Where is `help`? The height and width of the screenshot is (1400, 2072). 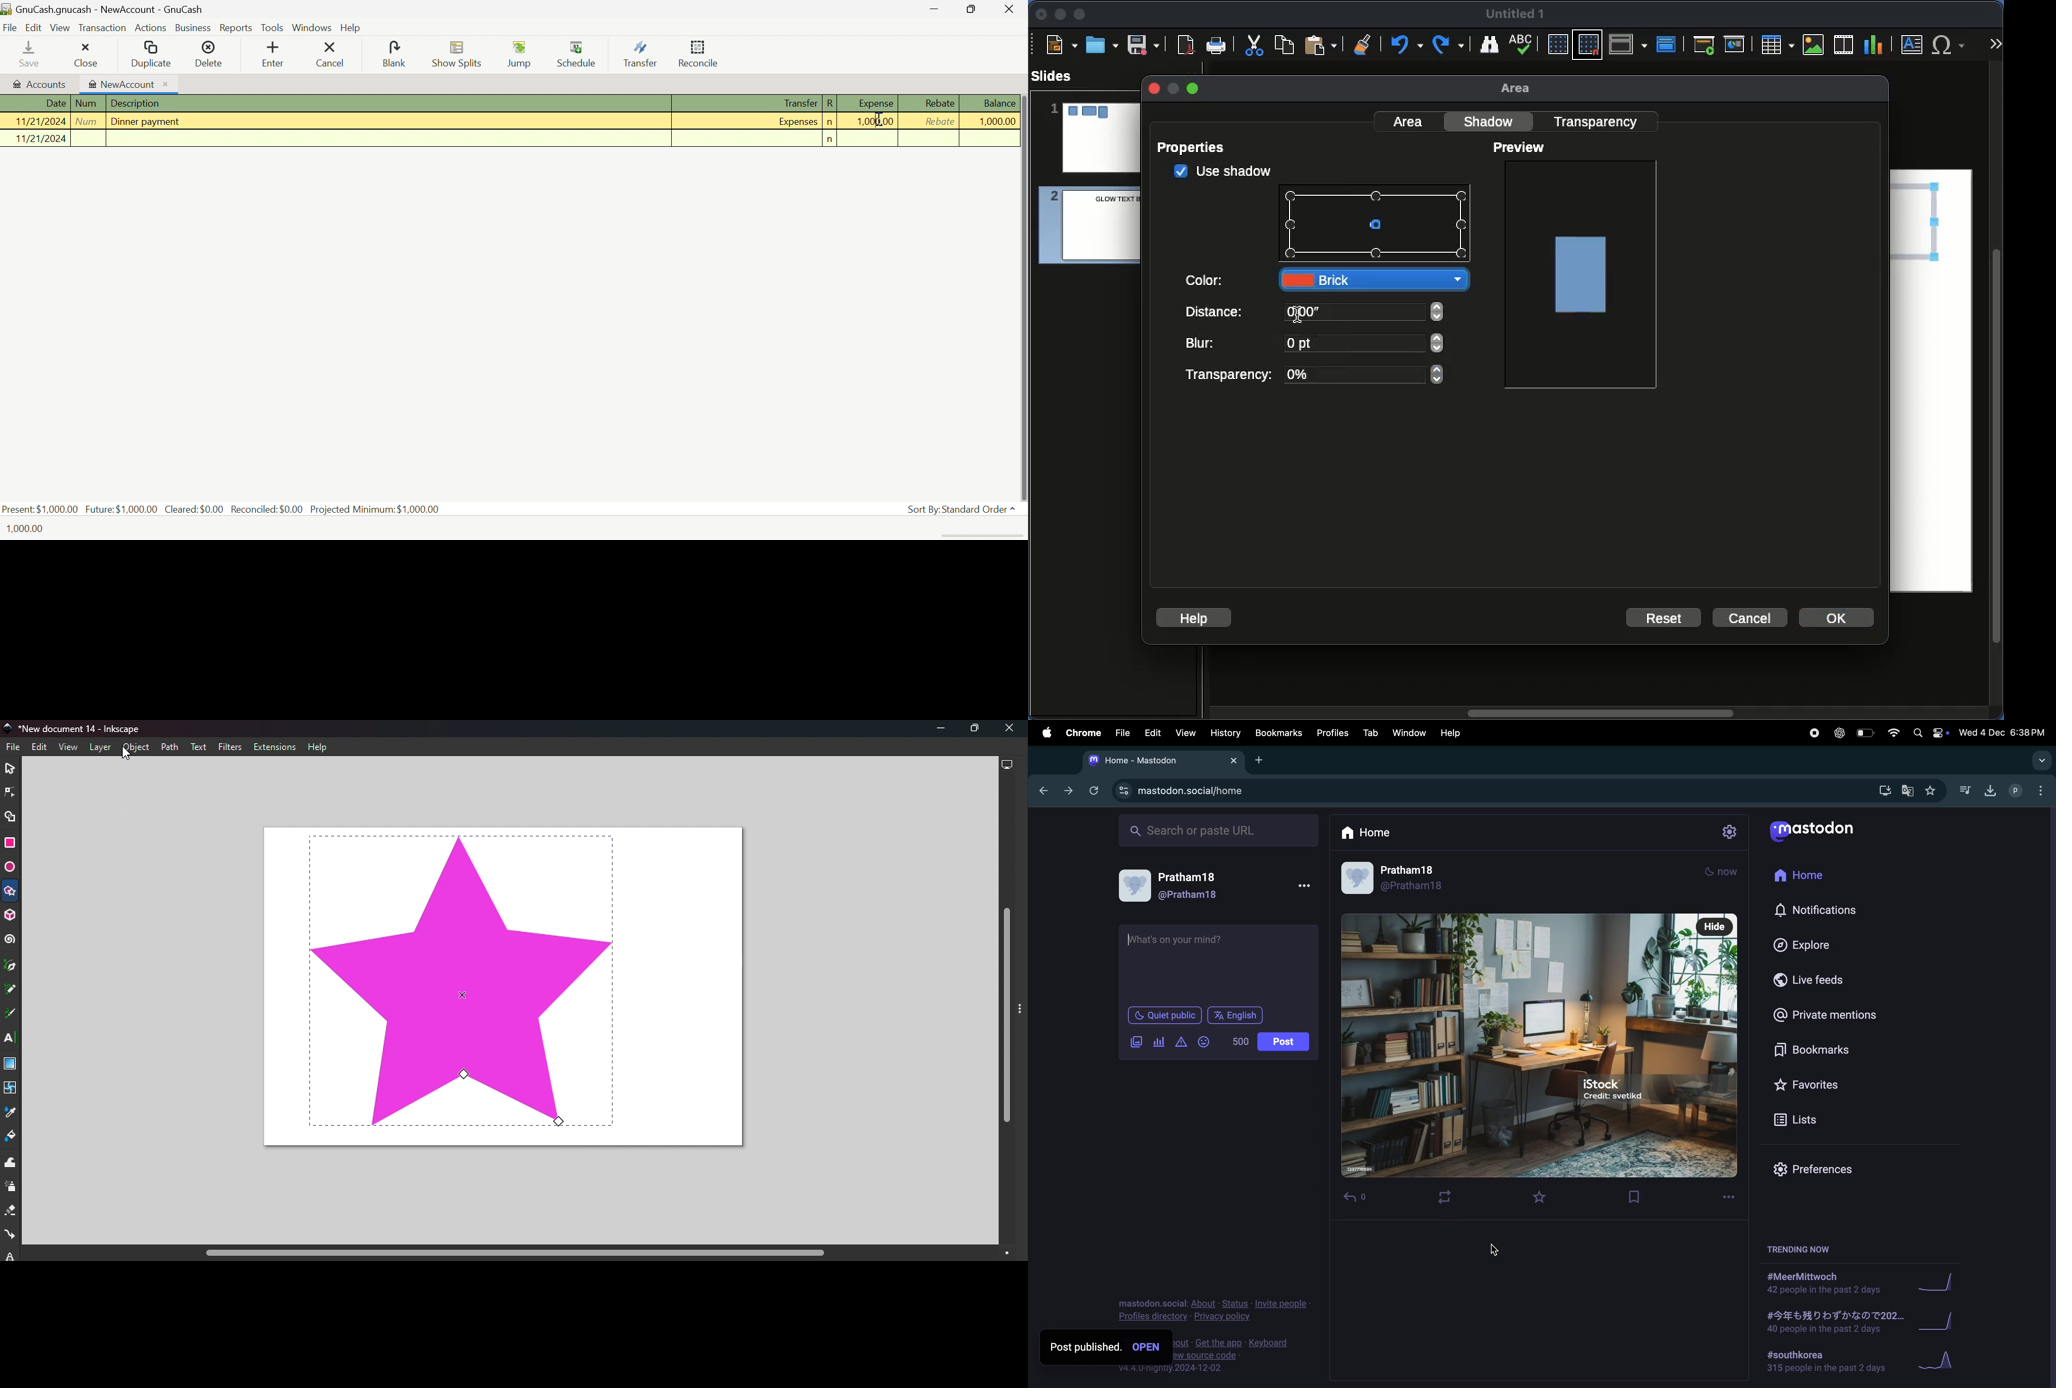
help is located at coordinates (1452, 731).